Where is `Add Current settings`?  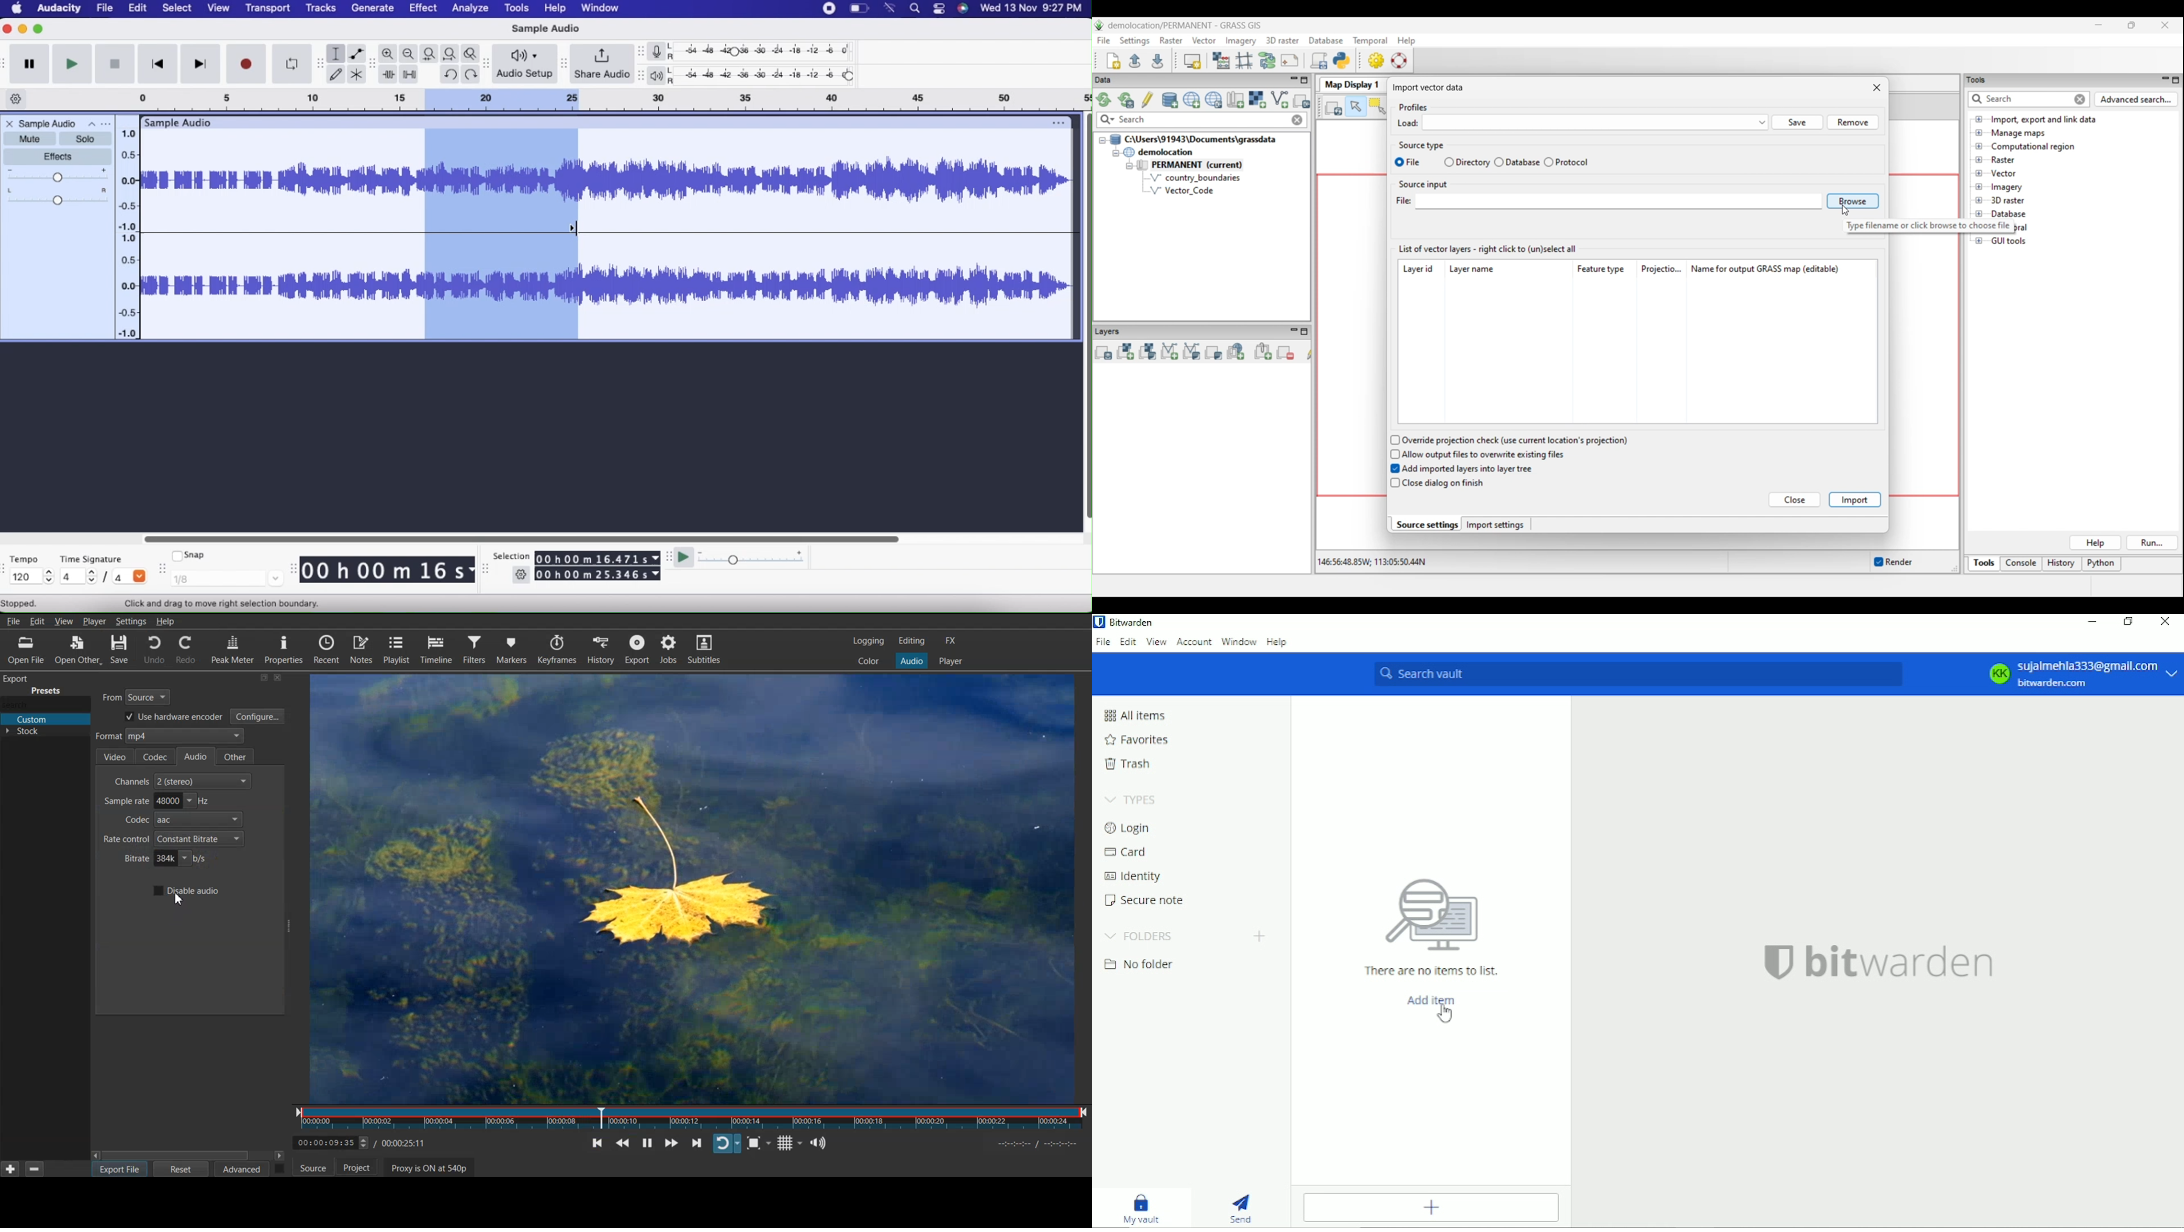 Add Current settings is located at coordinates (10, 1168).